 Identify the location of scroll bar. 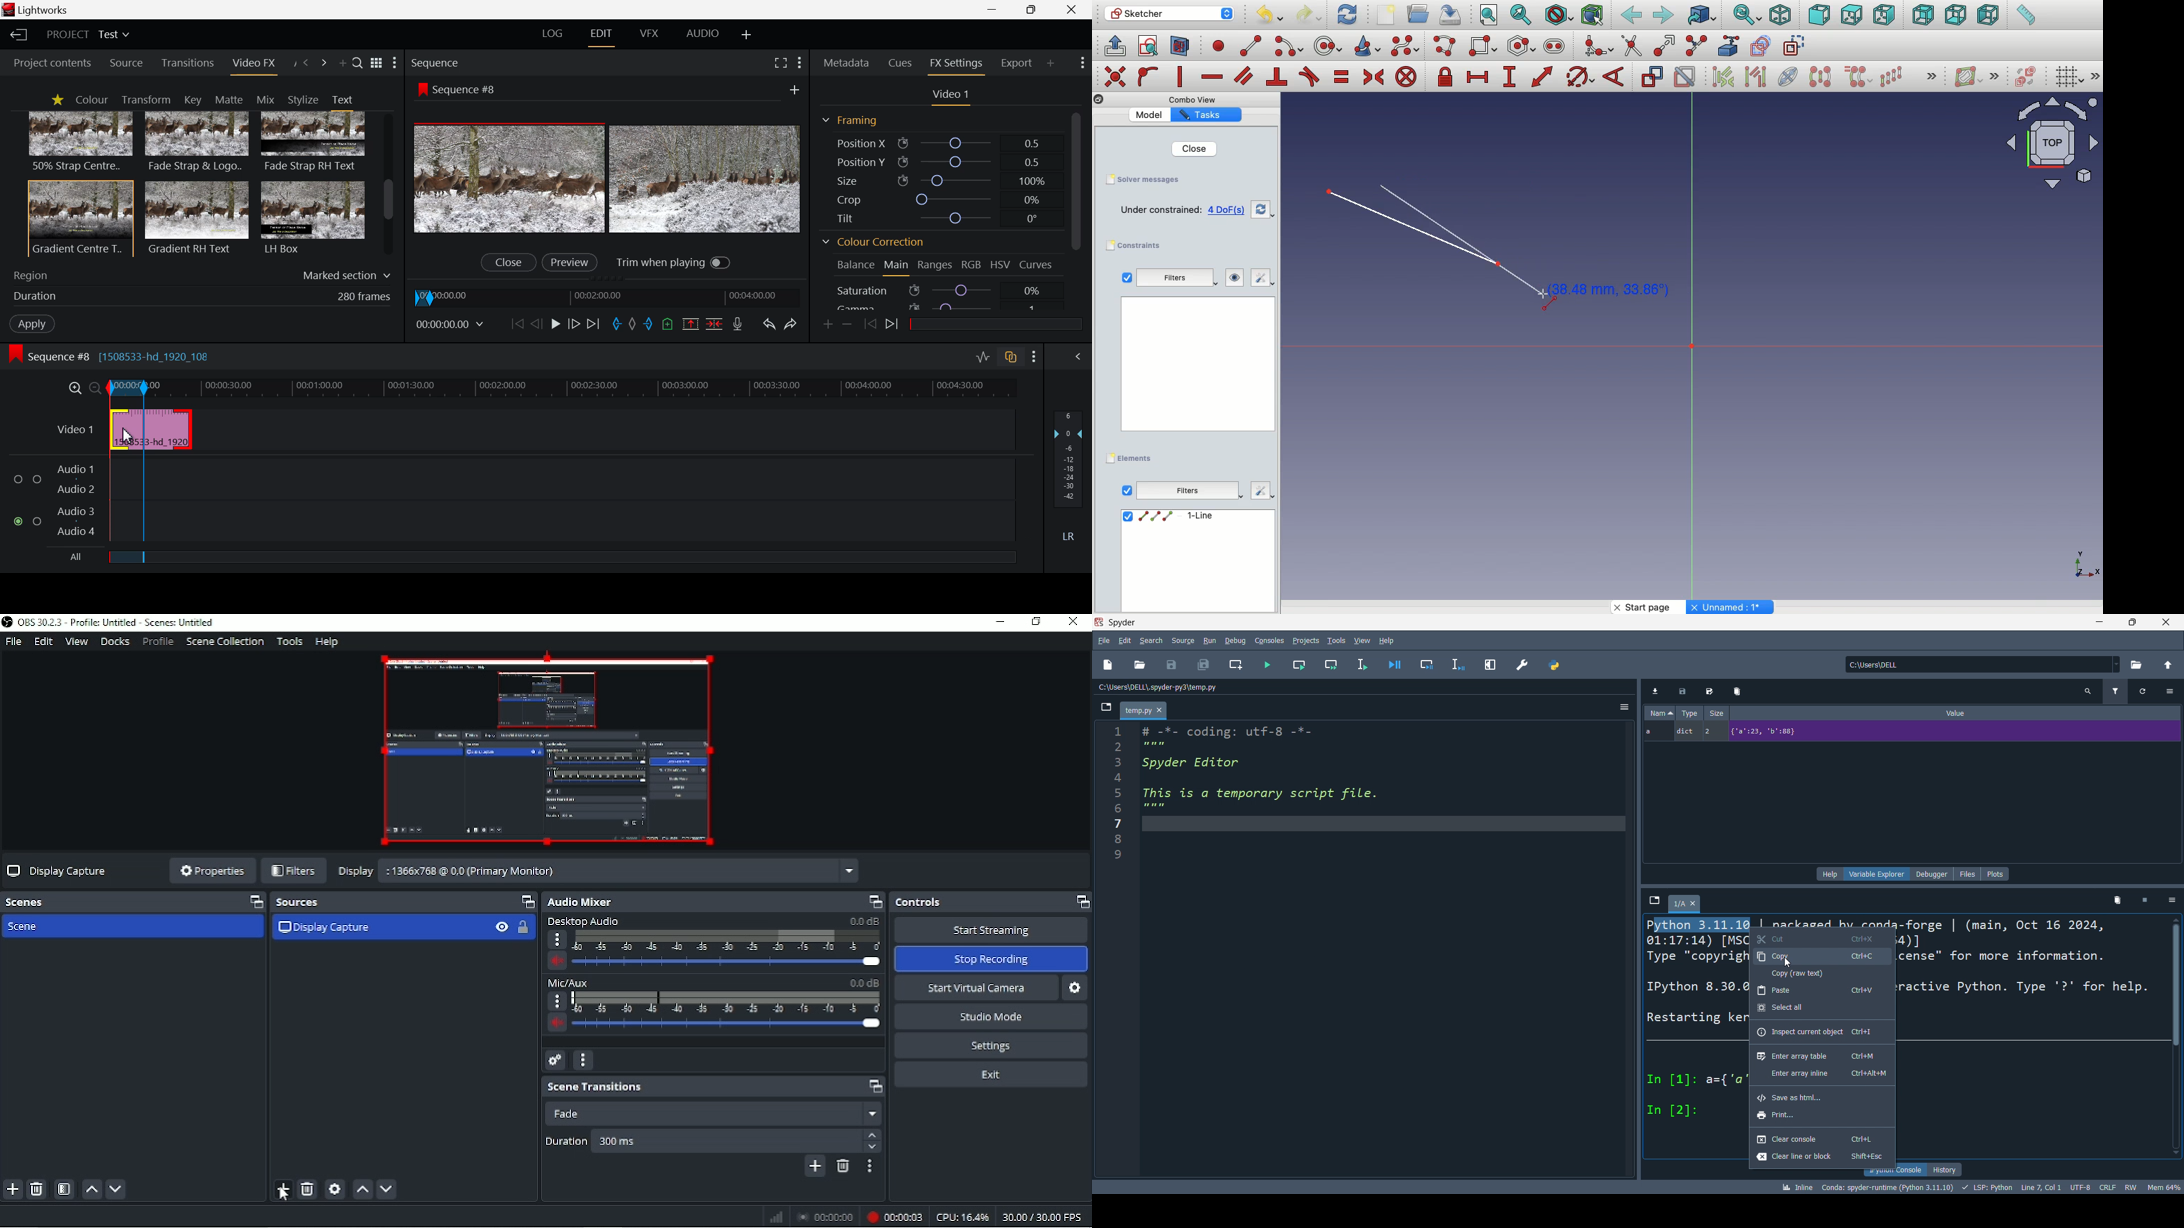
(2177, 1041).